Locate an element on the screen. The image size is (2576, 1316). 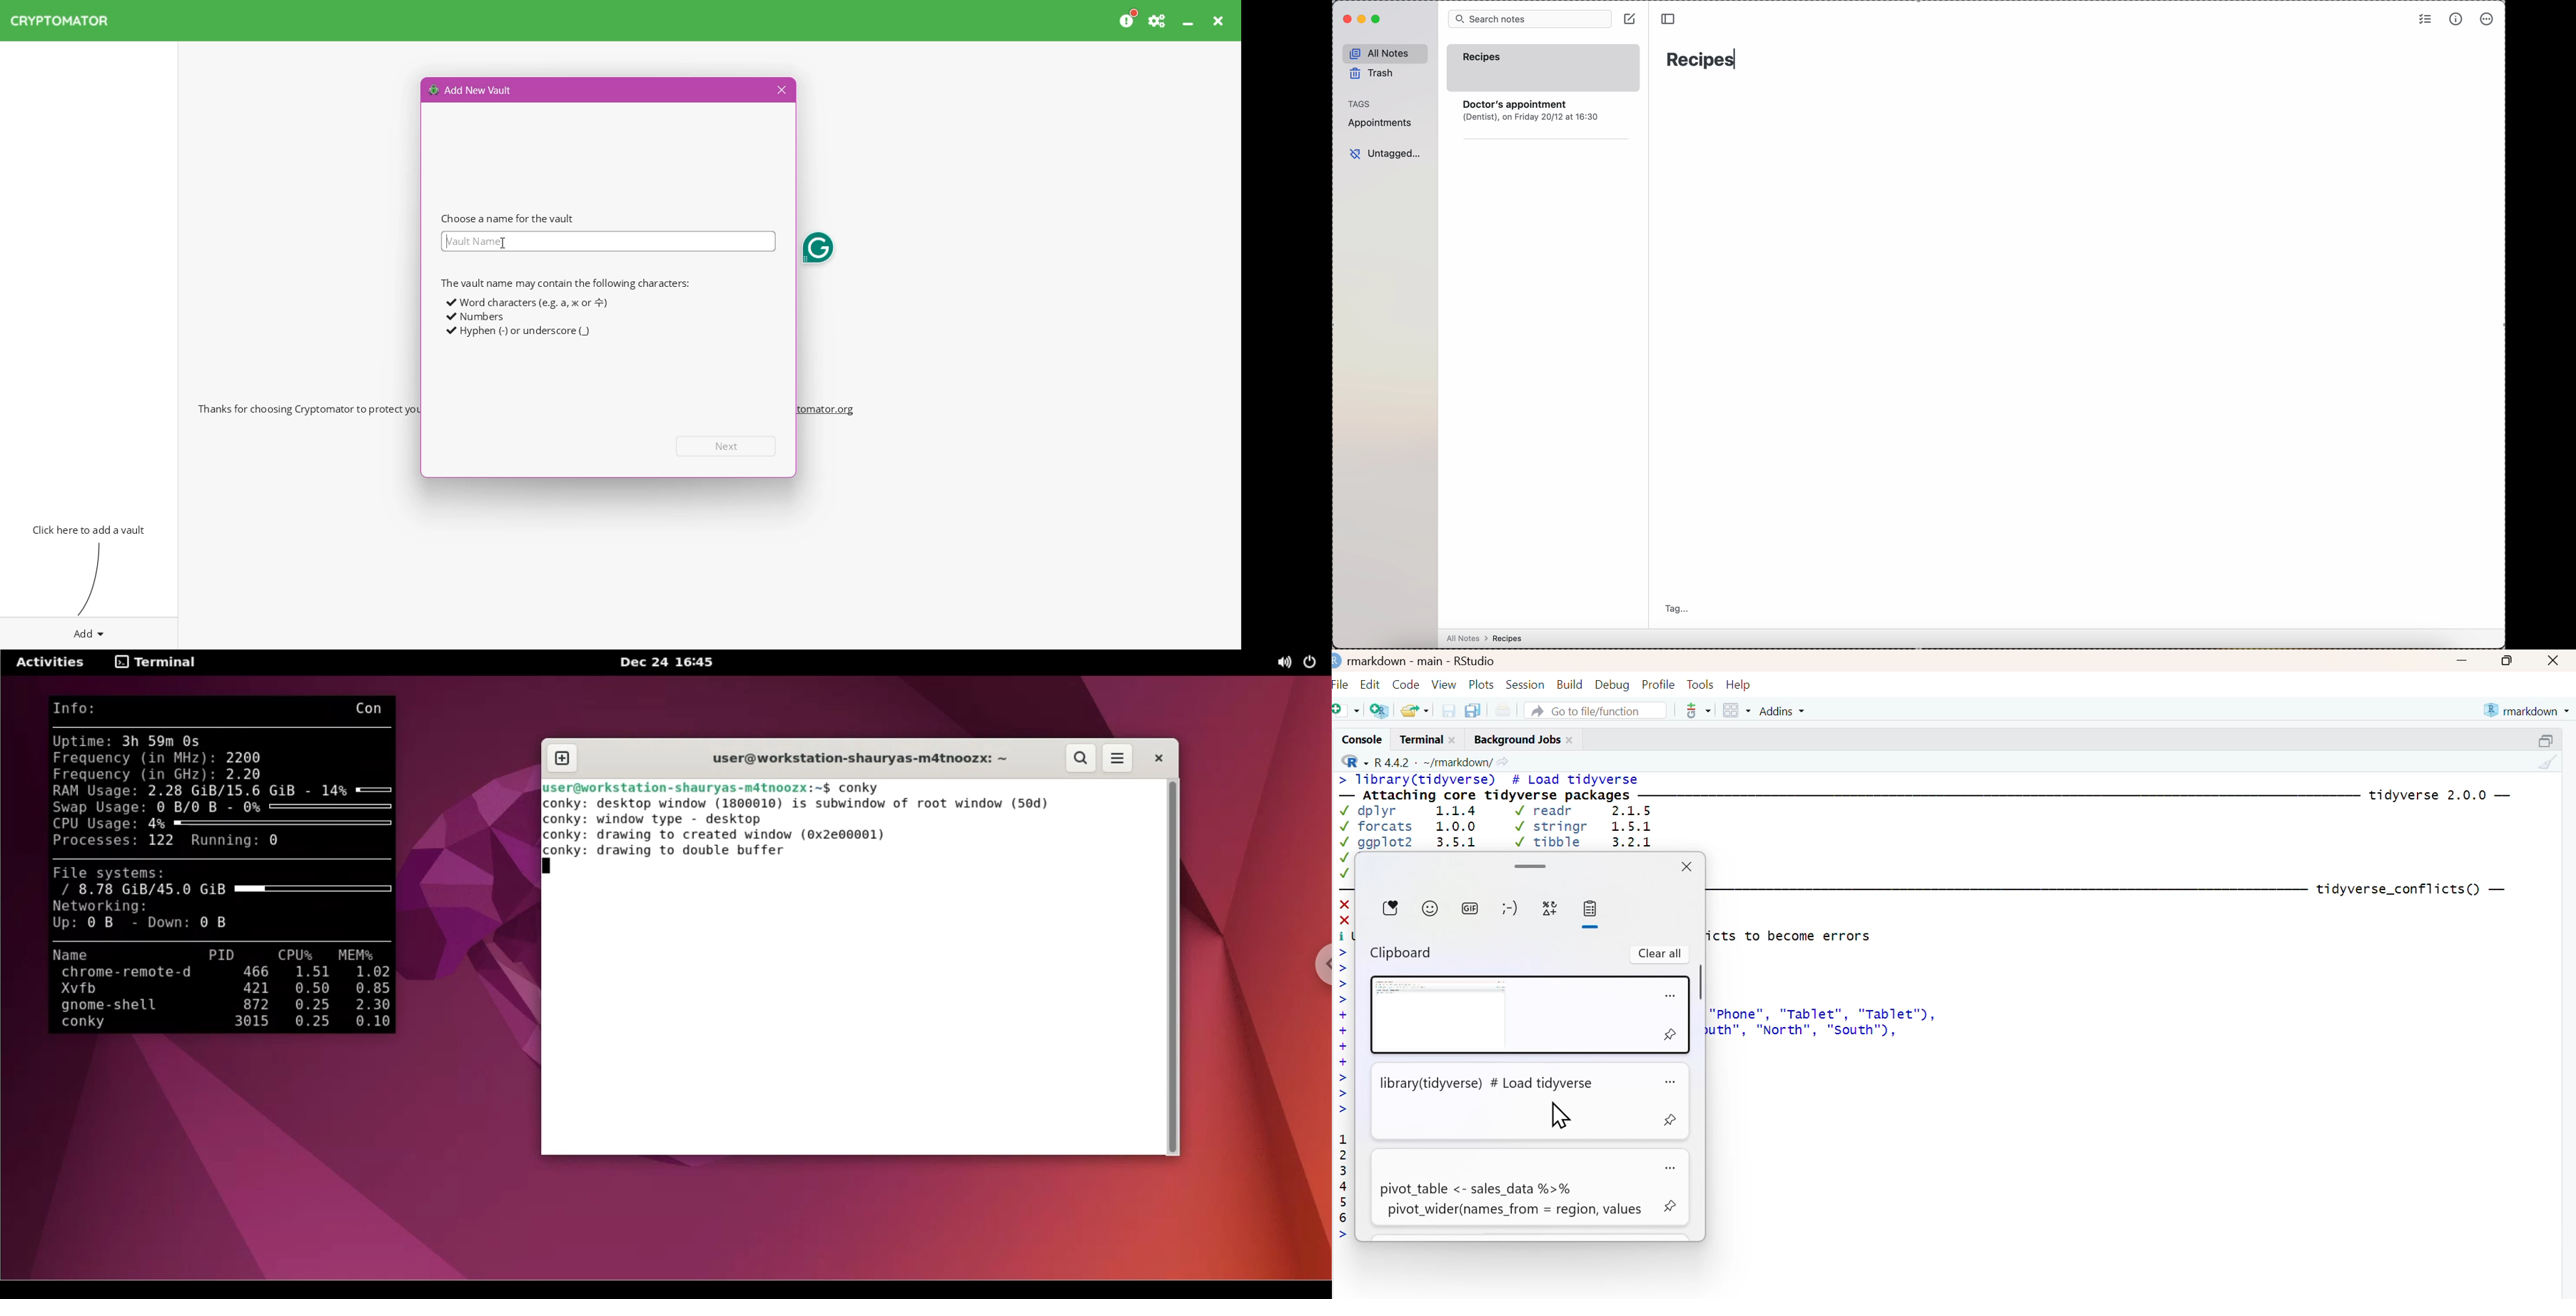
Code is located at coordinates (1406, 681).